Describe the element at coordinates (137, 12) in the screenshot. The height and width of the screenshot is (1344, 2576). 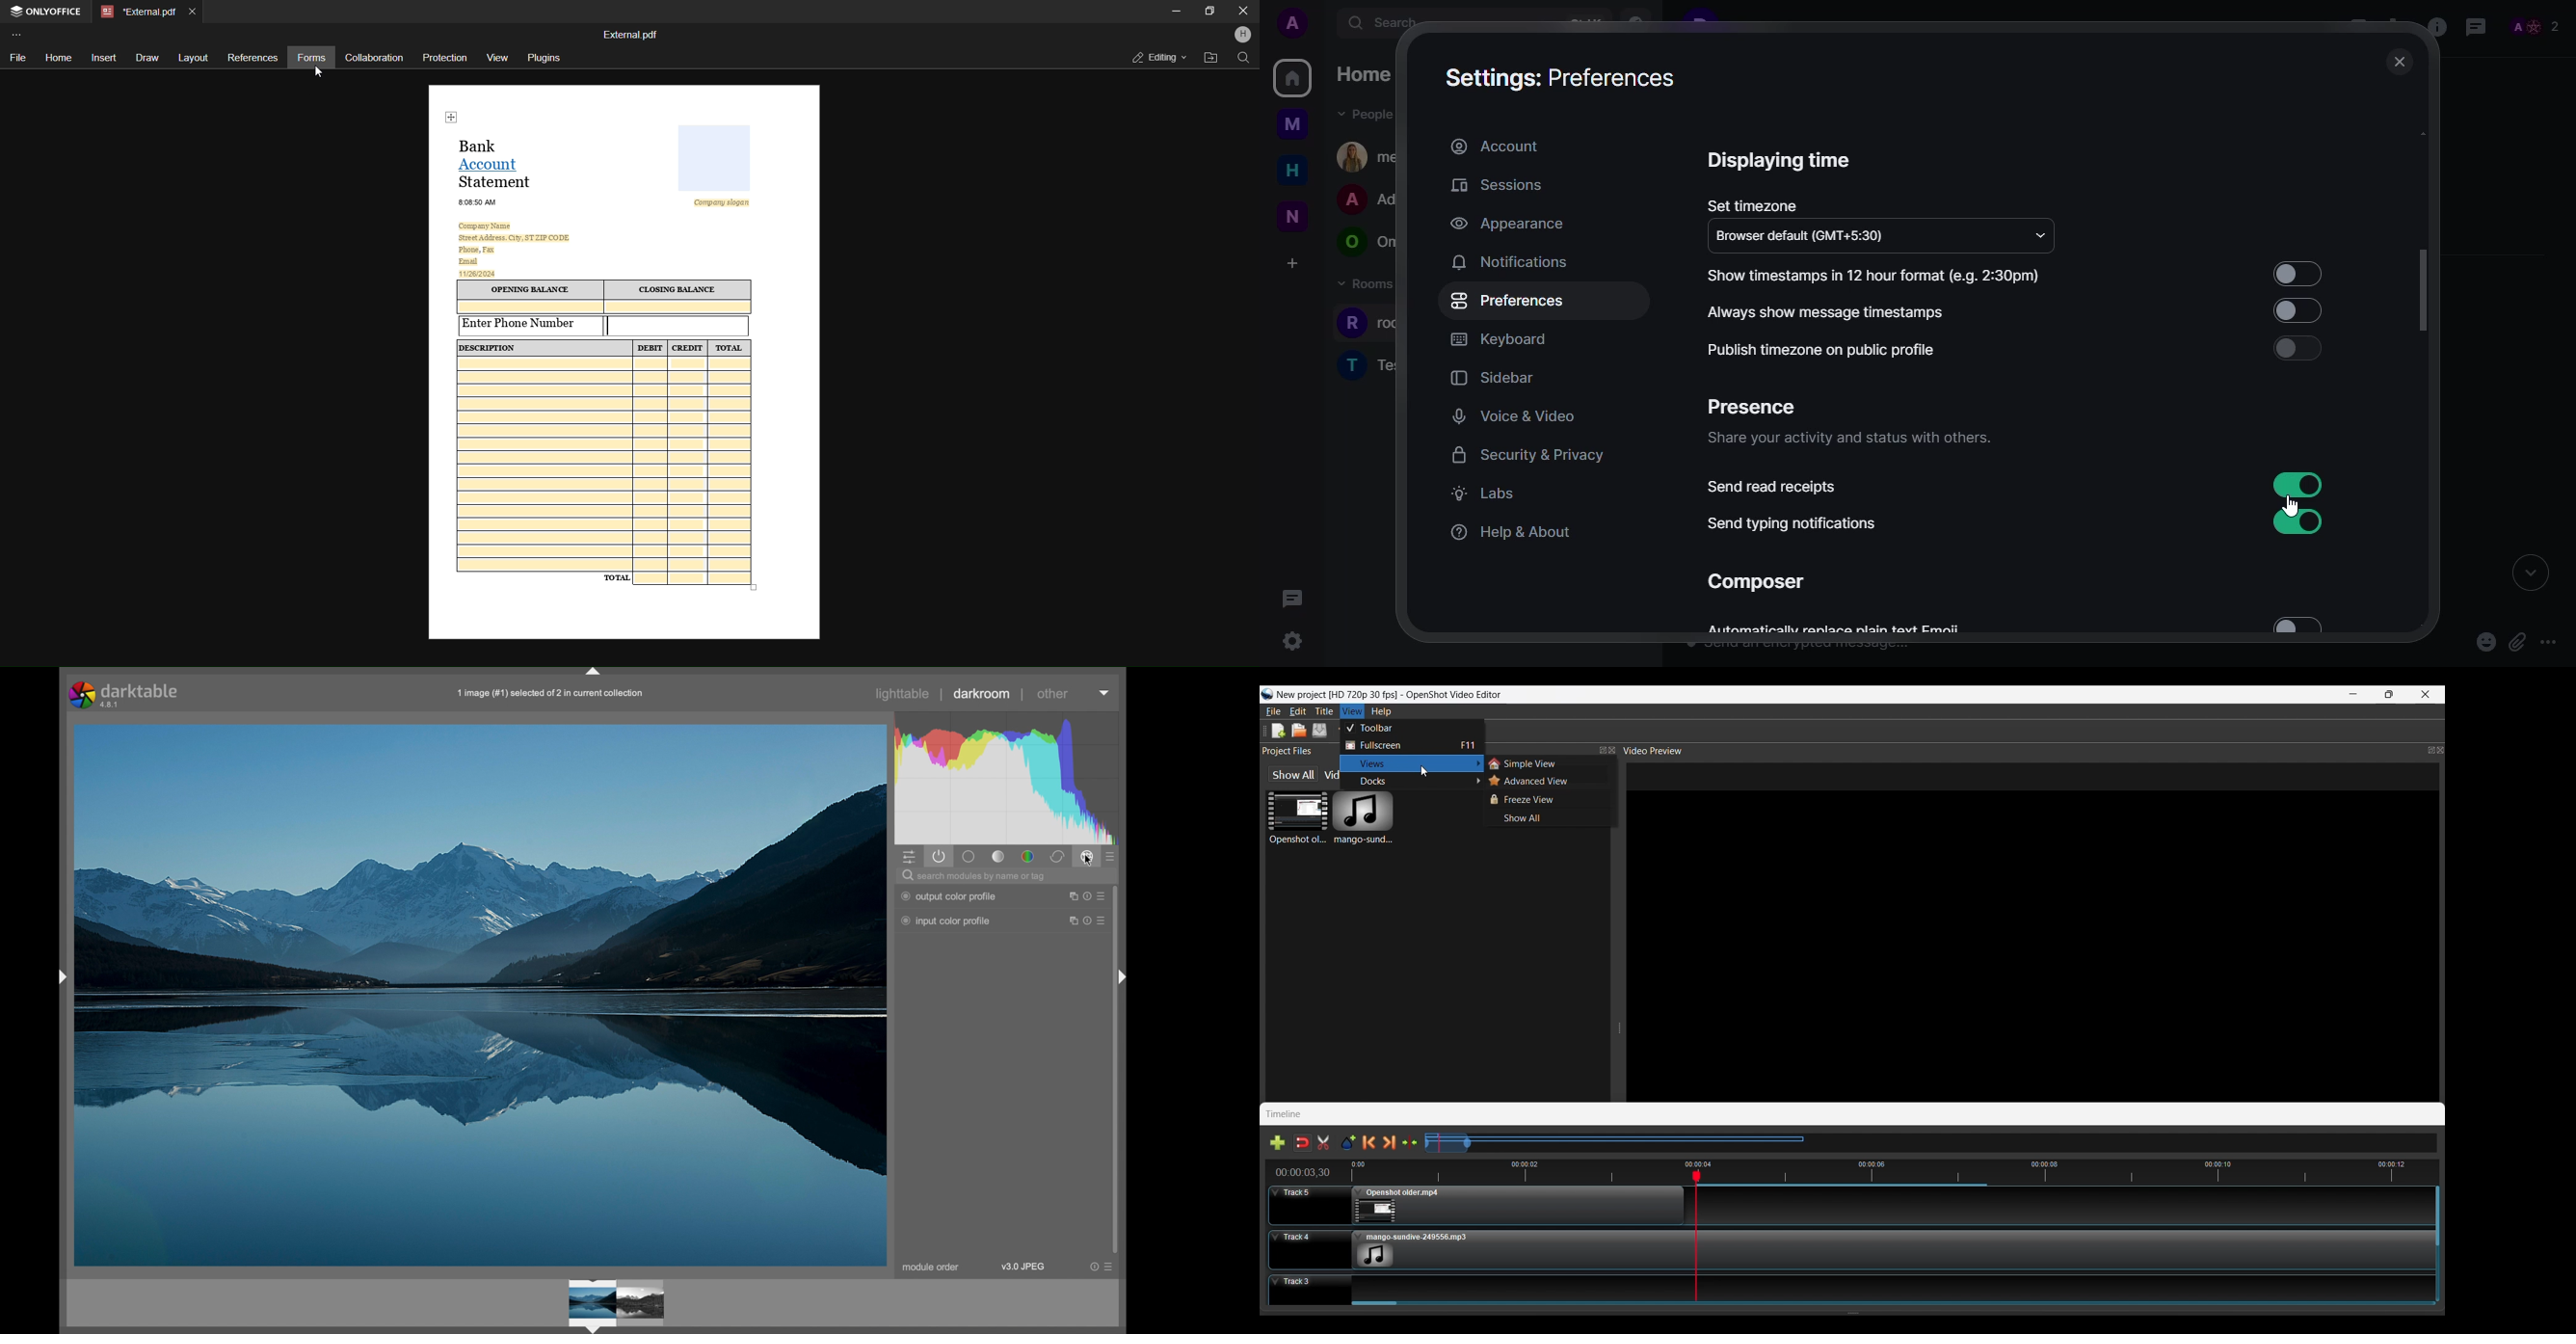
I see `External.pdf(current open tab)` at that location.